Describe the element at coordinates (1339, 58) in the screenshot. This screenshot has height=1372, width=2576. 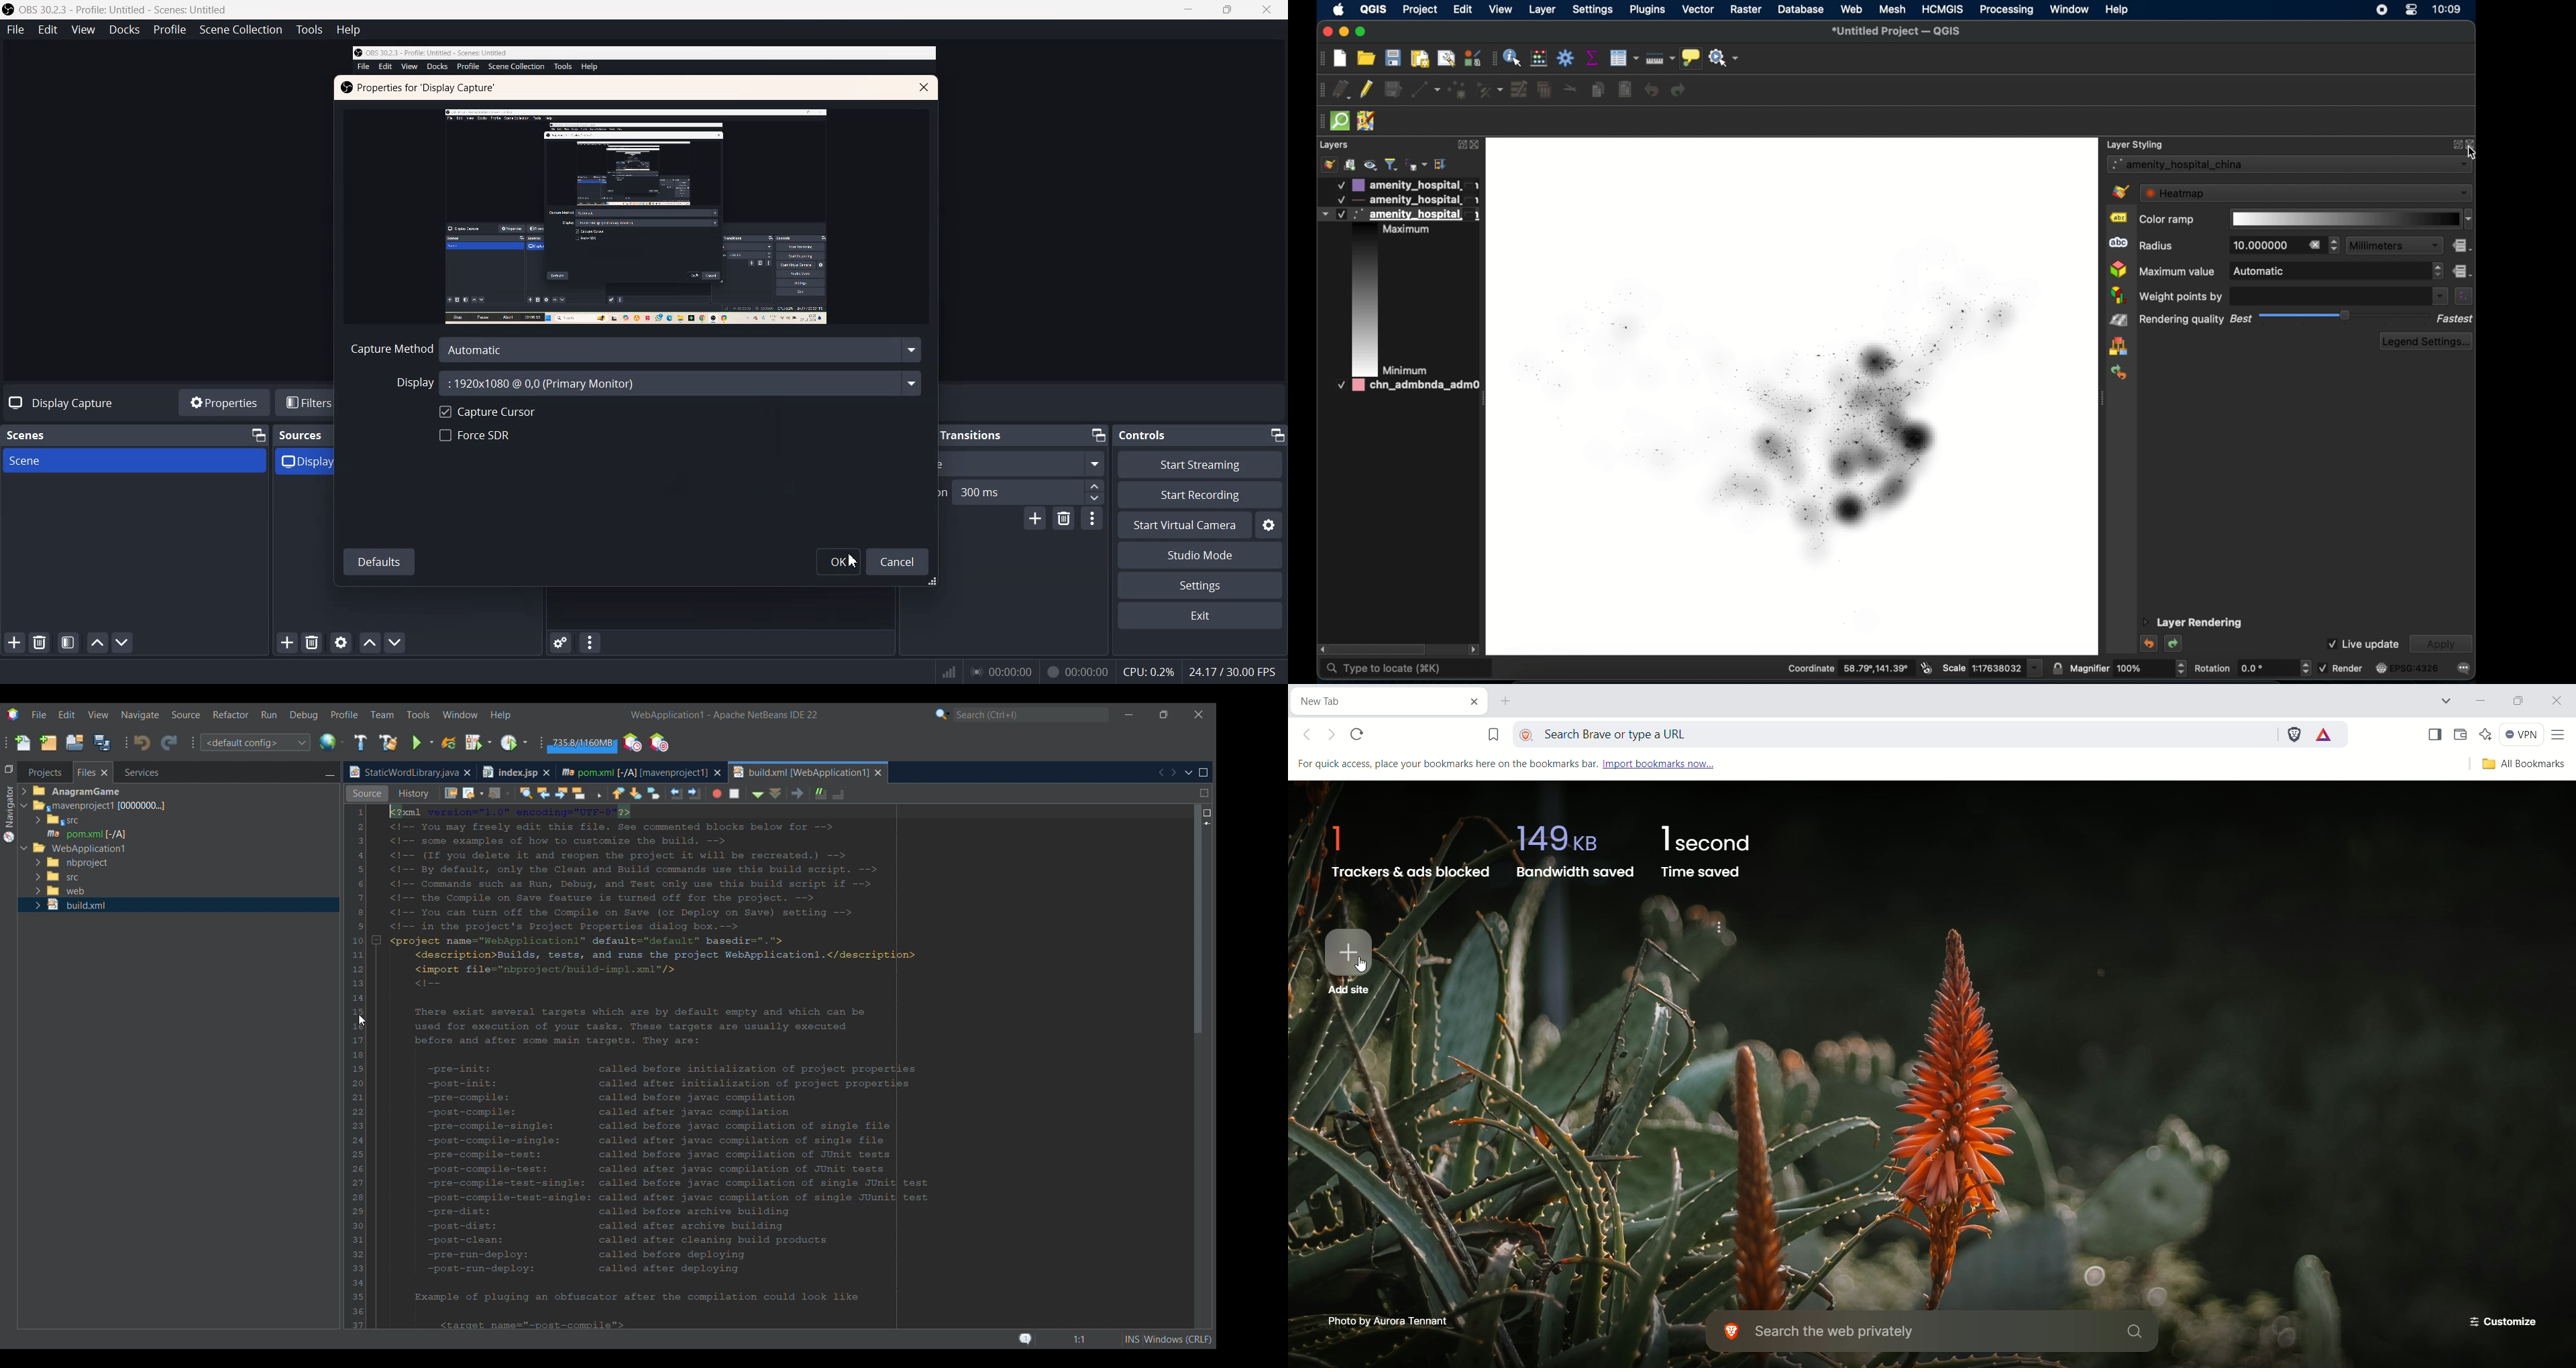
I see `create new project` at that location.